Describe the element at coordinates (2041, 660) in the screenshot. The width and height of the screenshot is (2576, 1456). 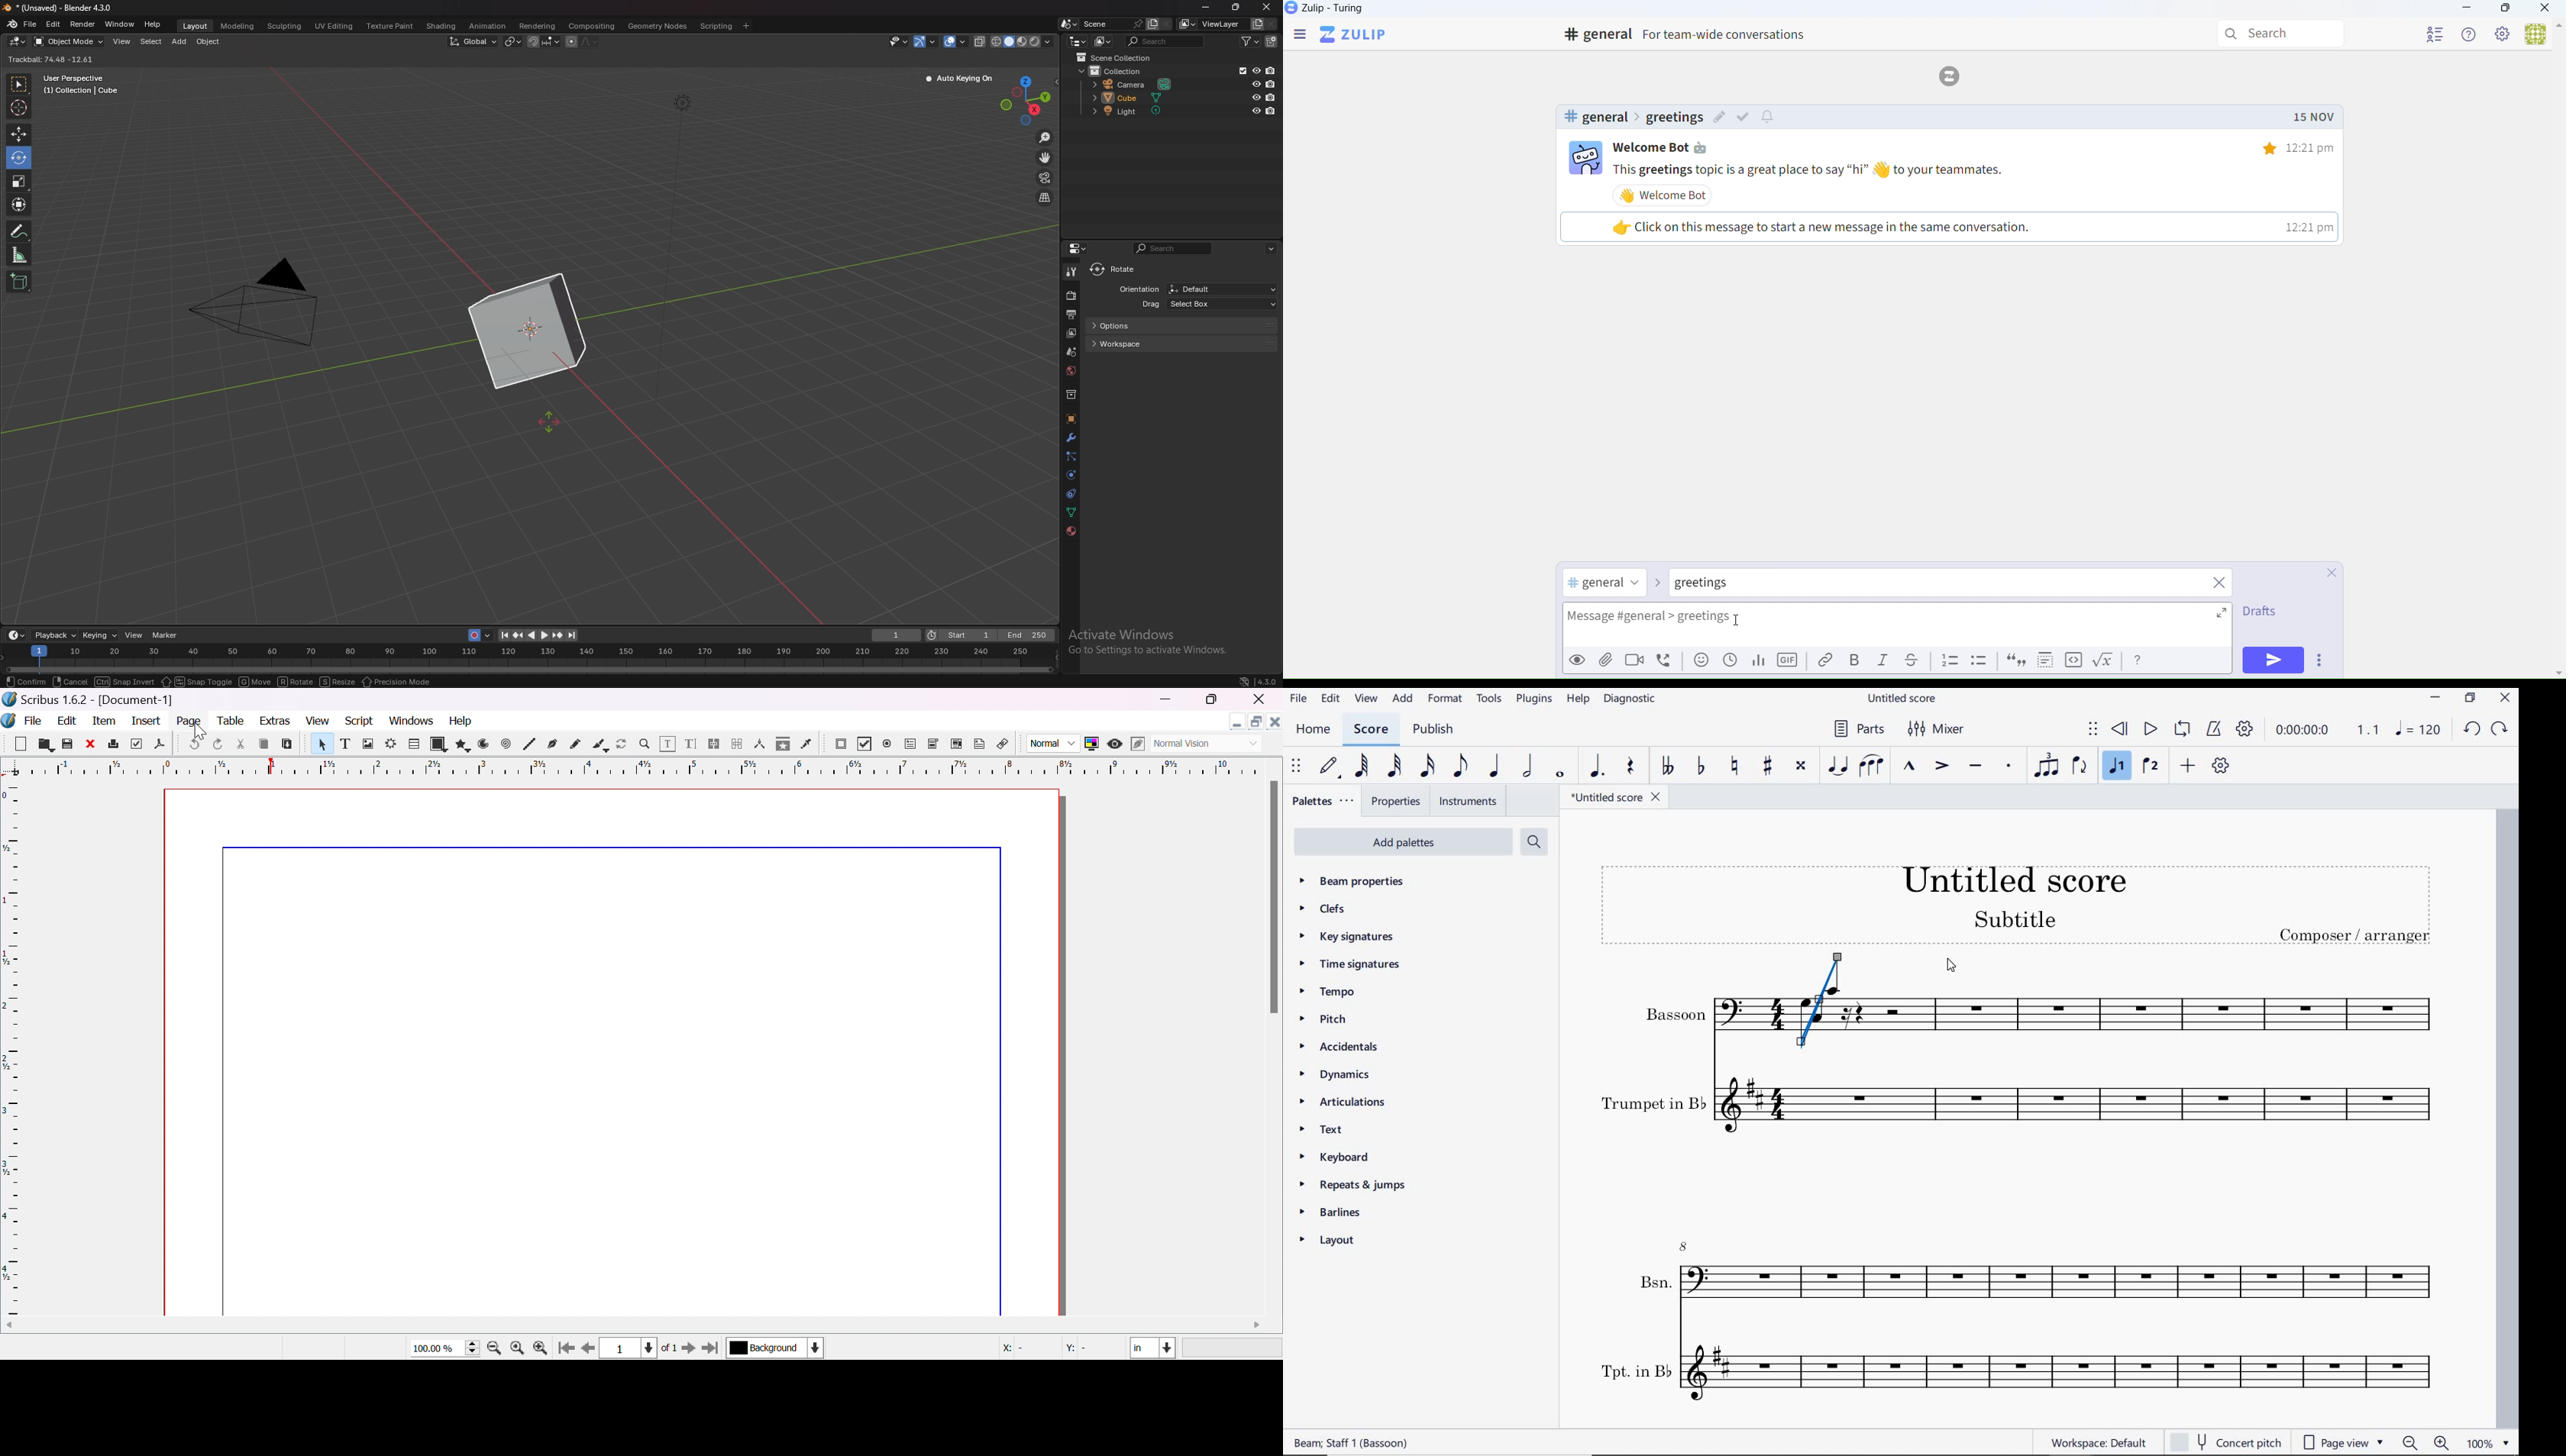
I see `Spoiler` at that location.